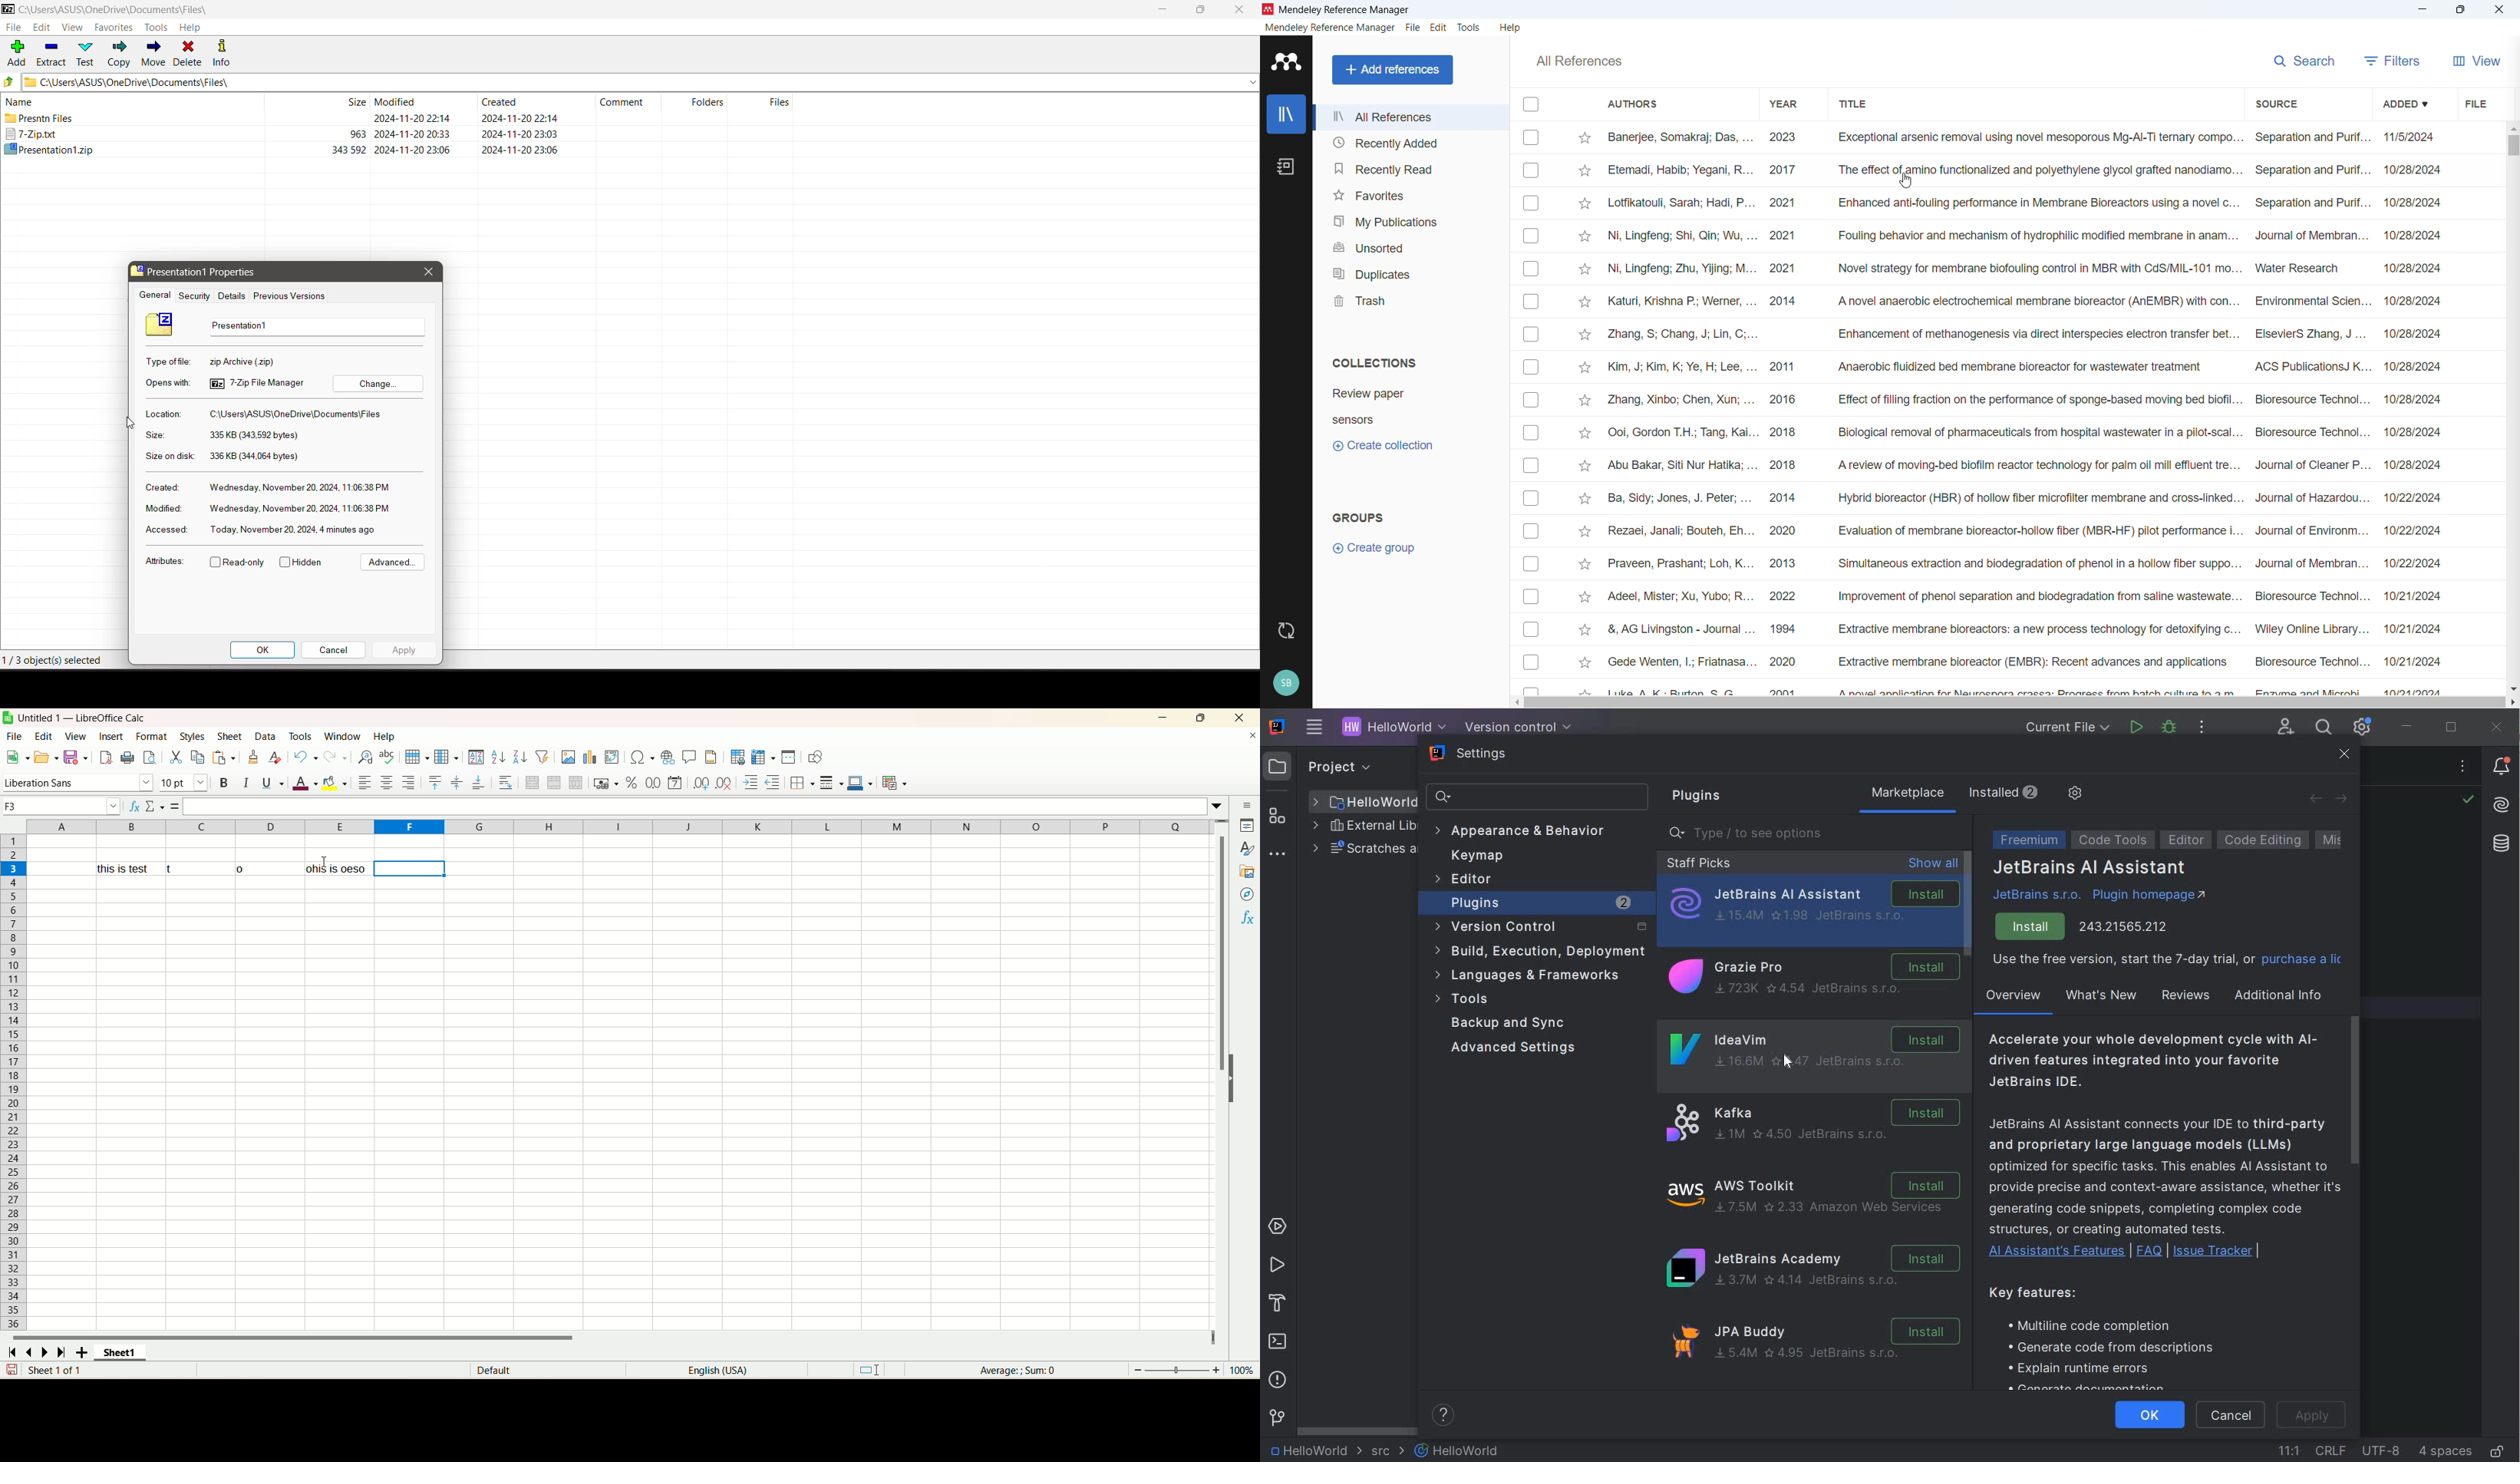 The image size is (2520, 1484). I want to click on Maximise , so click(2460, 11).